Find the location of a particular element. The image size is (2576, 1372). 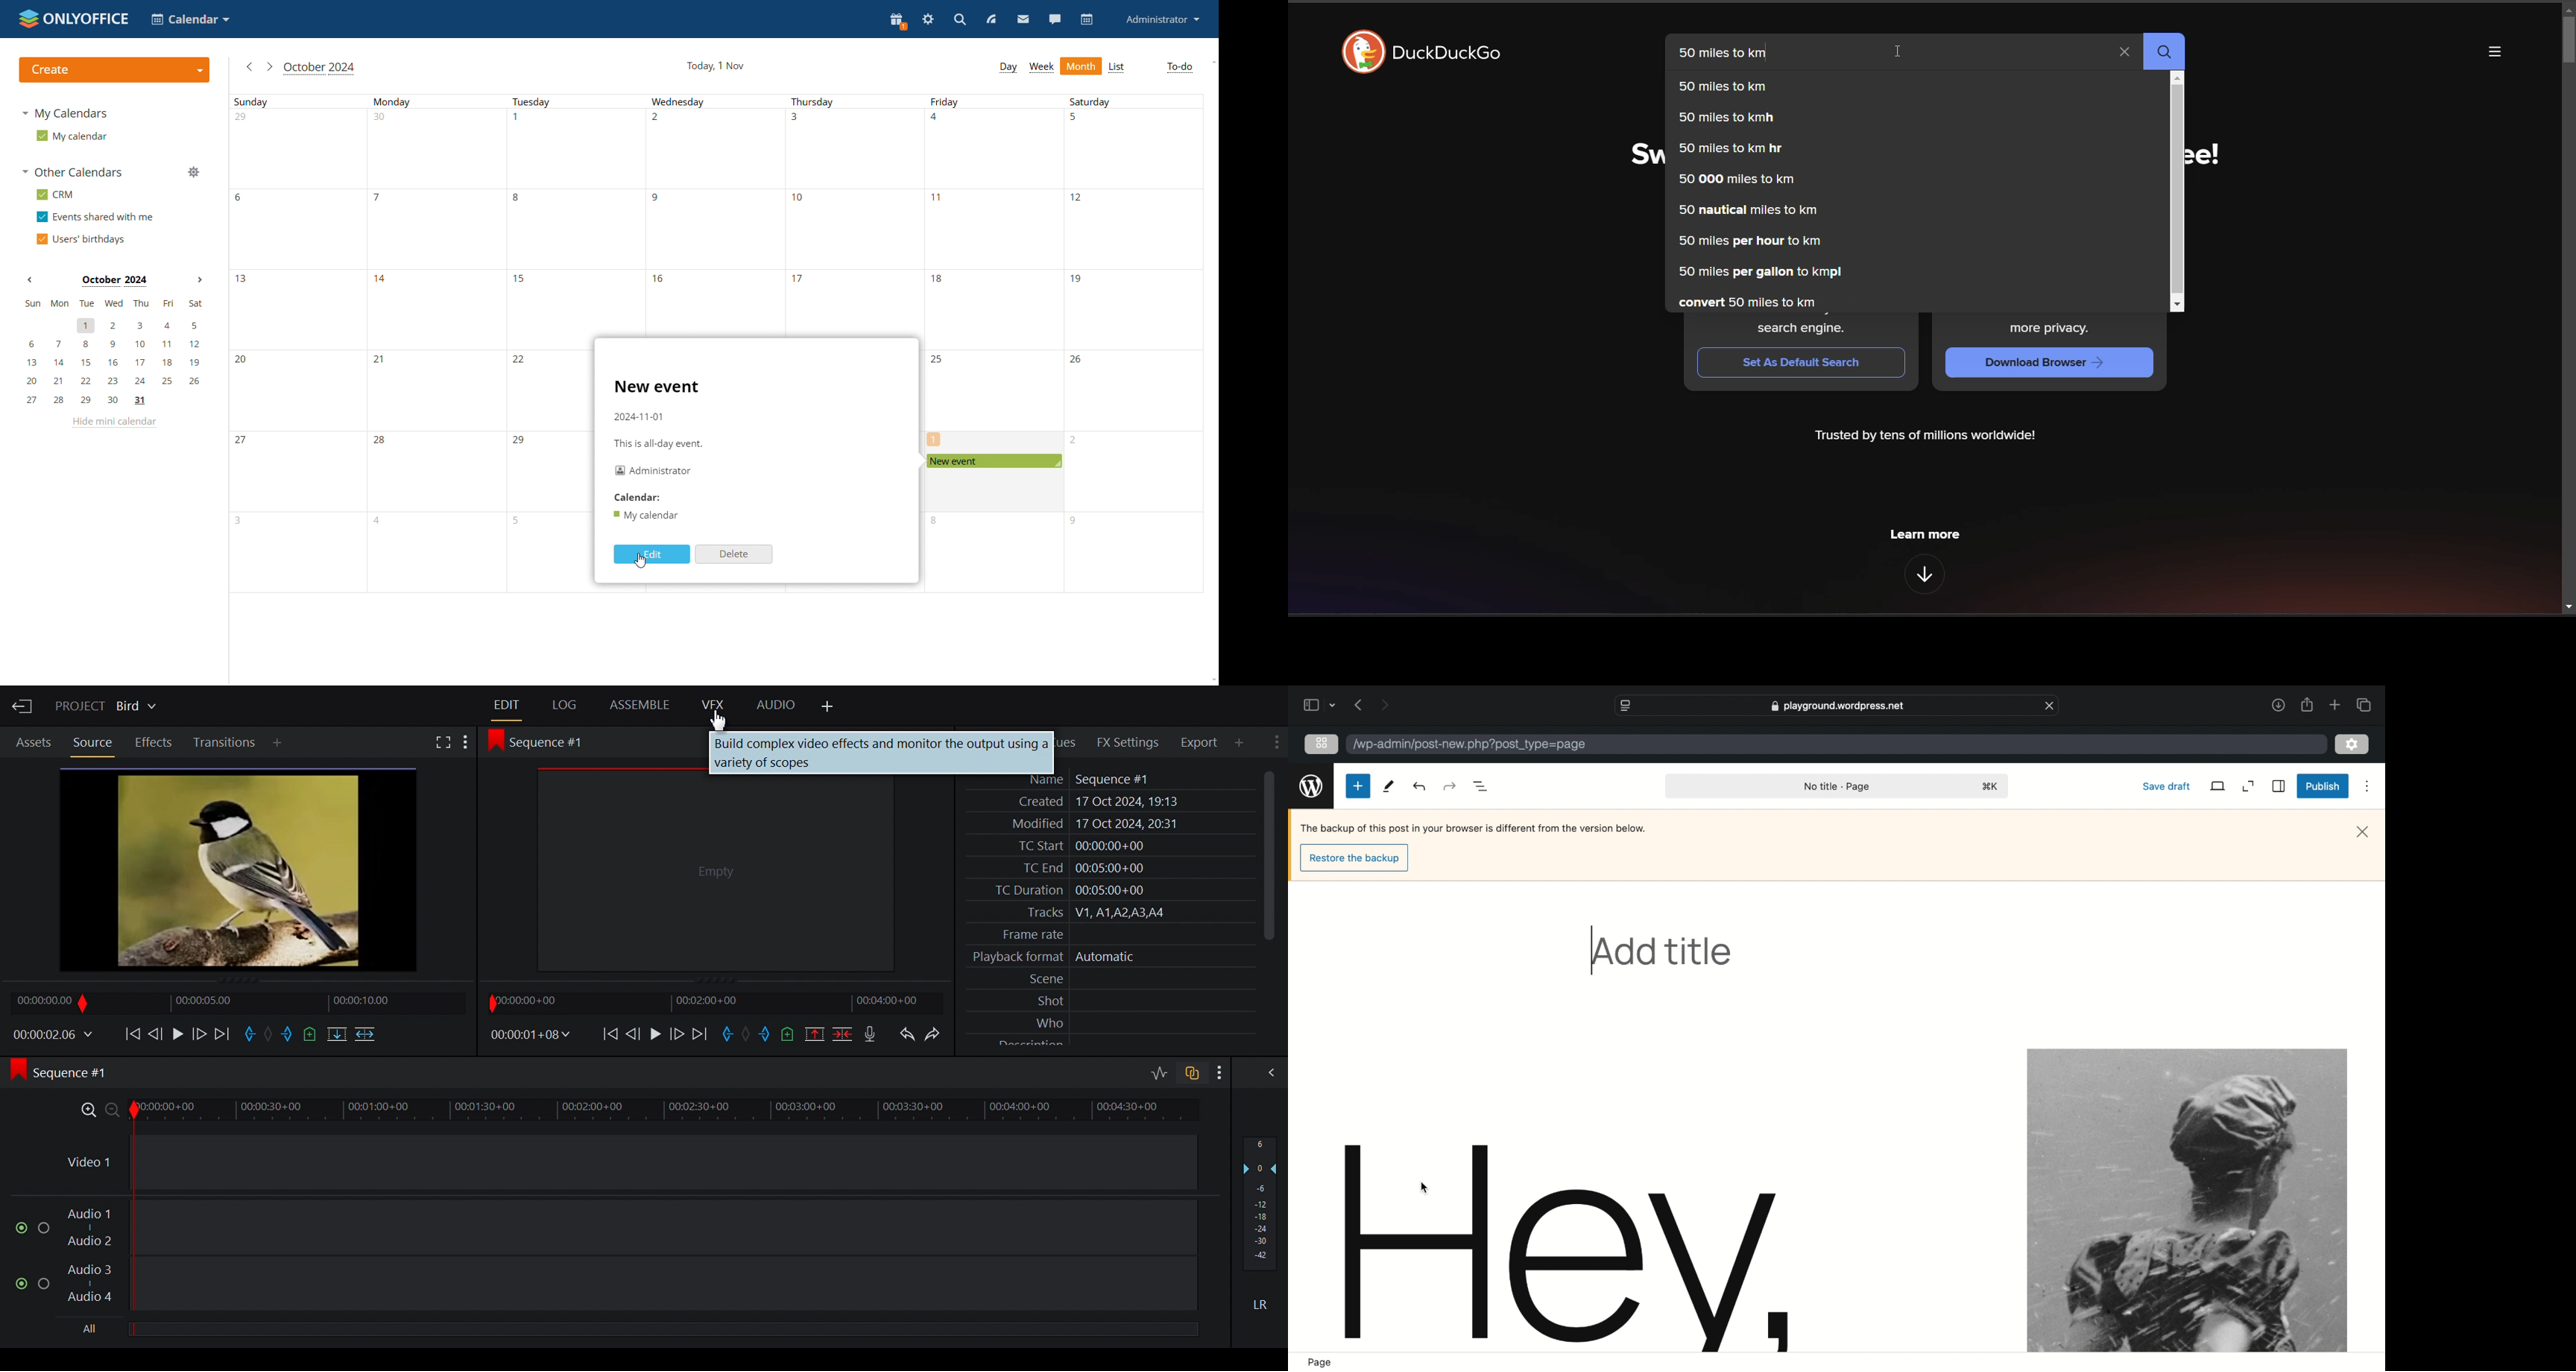

list view  is located at coordinates (1118, 67).